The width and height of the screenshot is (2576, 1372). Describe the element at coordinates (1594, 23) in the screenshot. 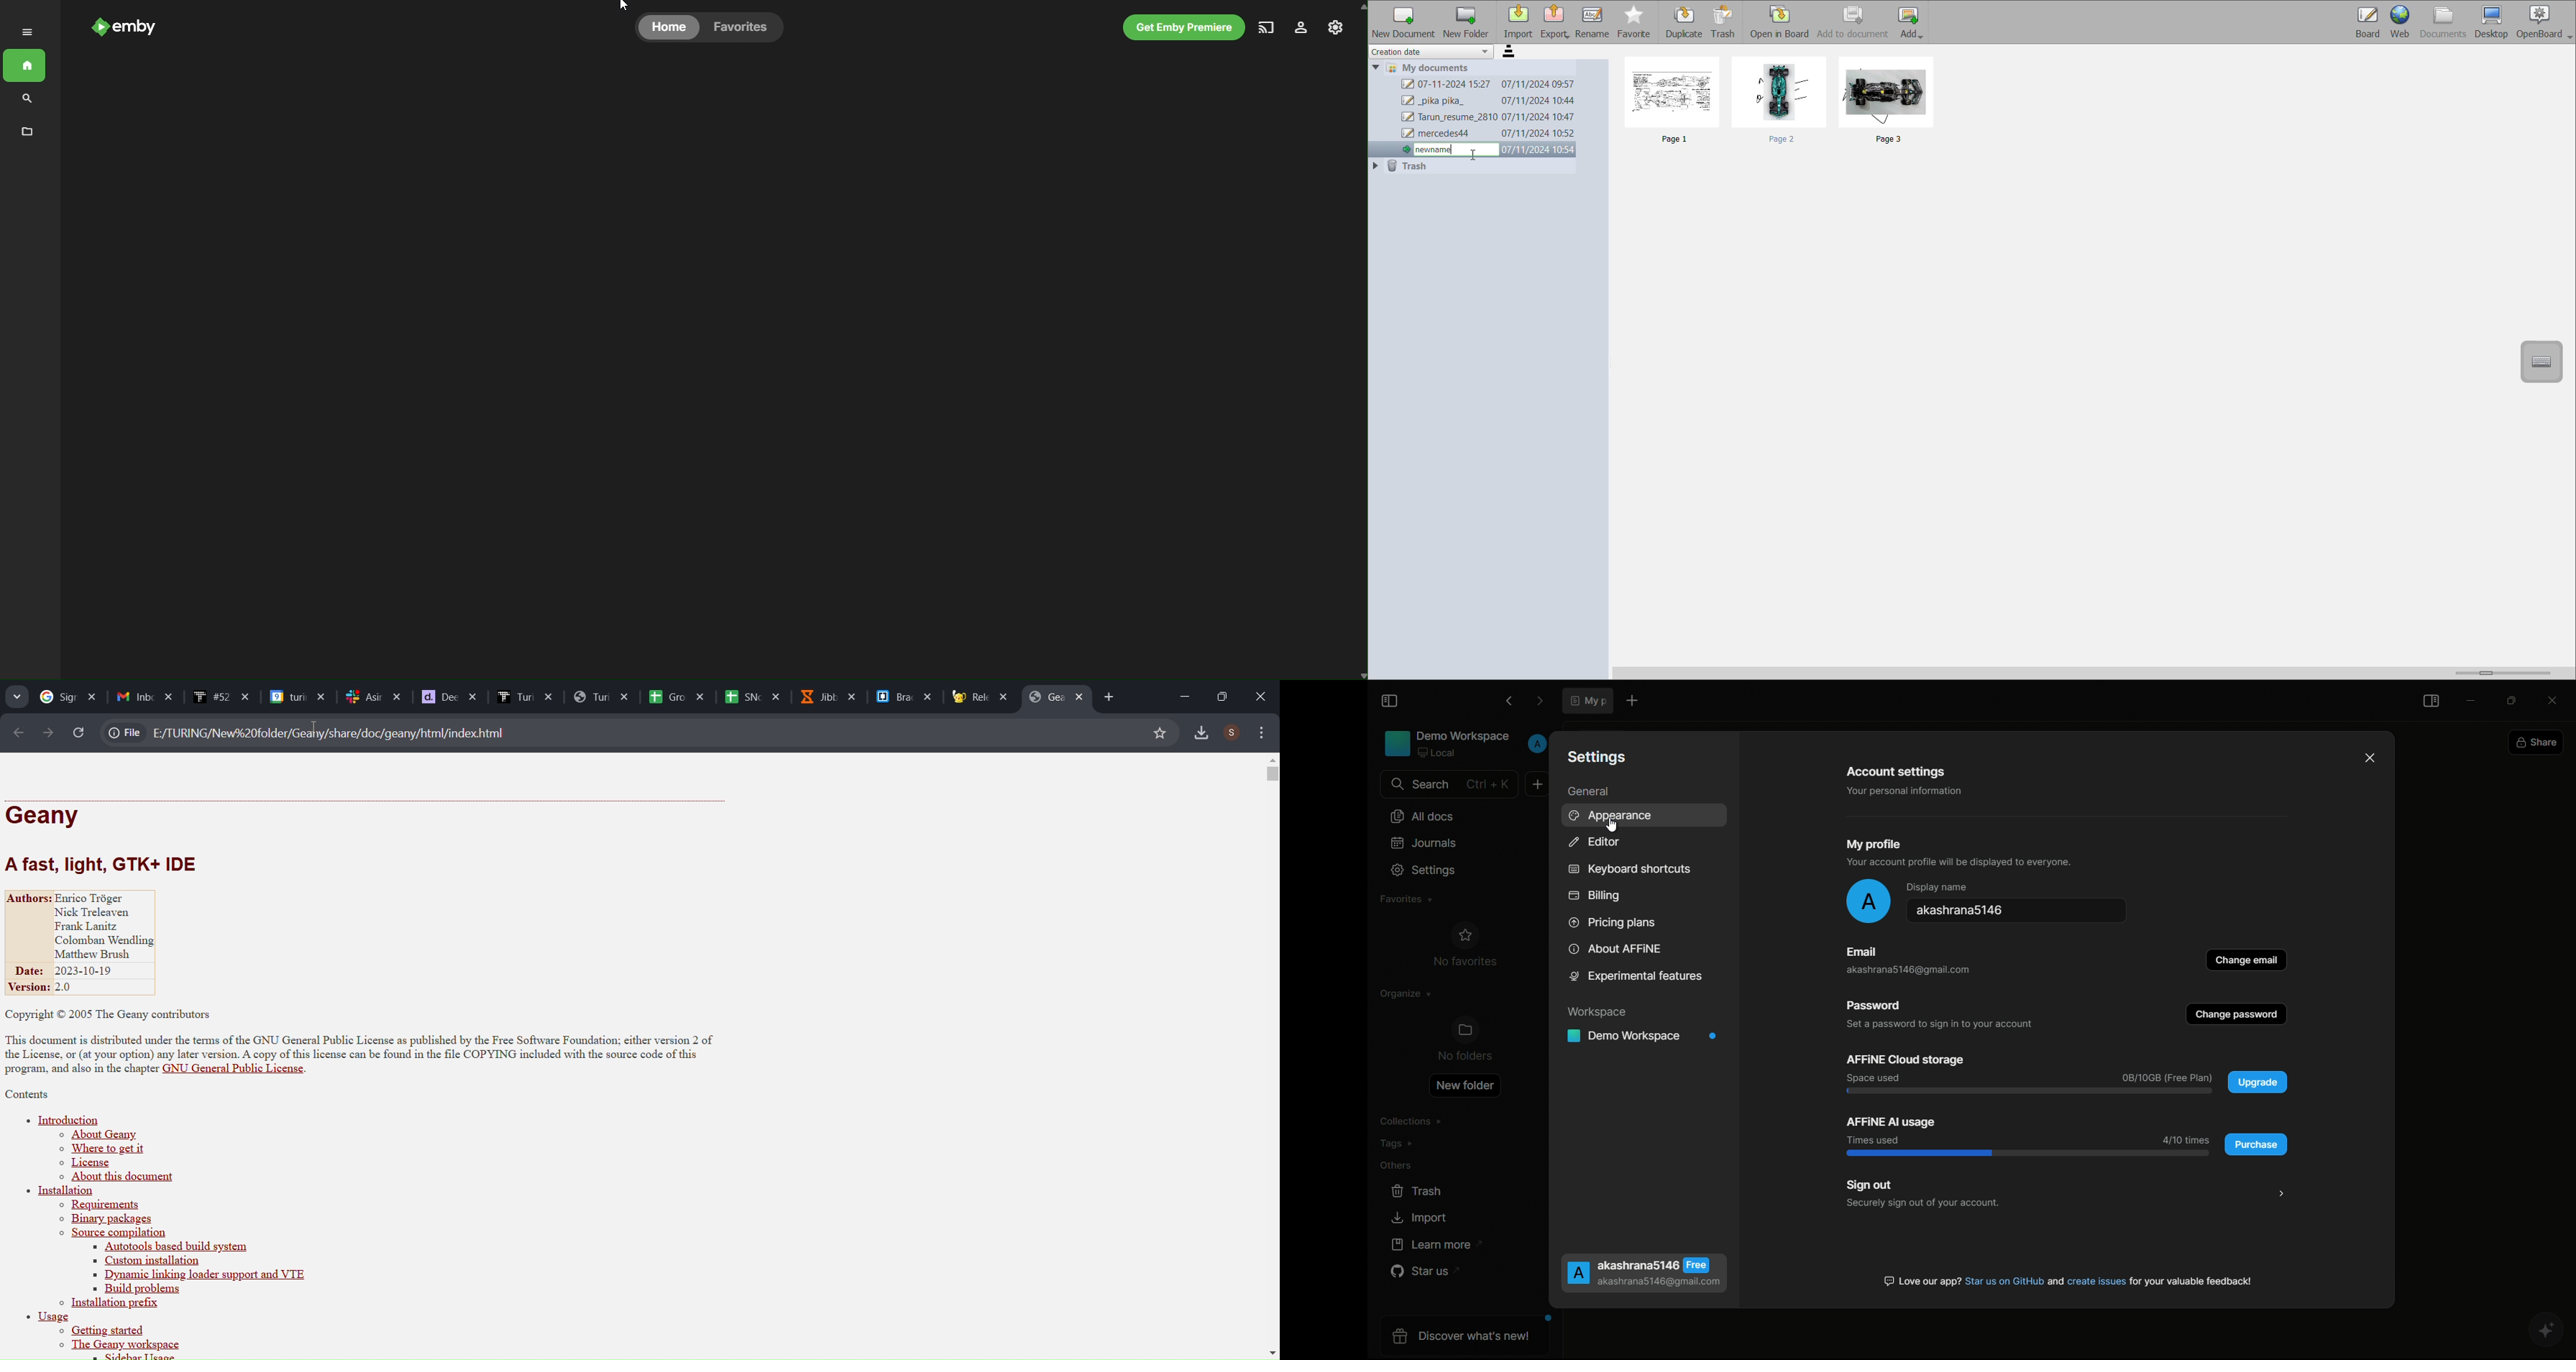

I see `rename` at that location.